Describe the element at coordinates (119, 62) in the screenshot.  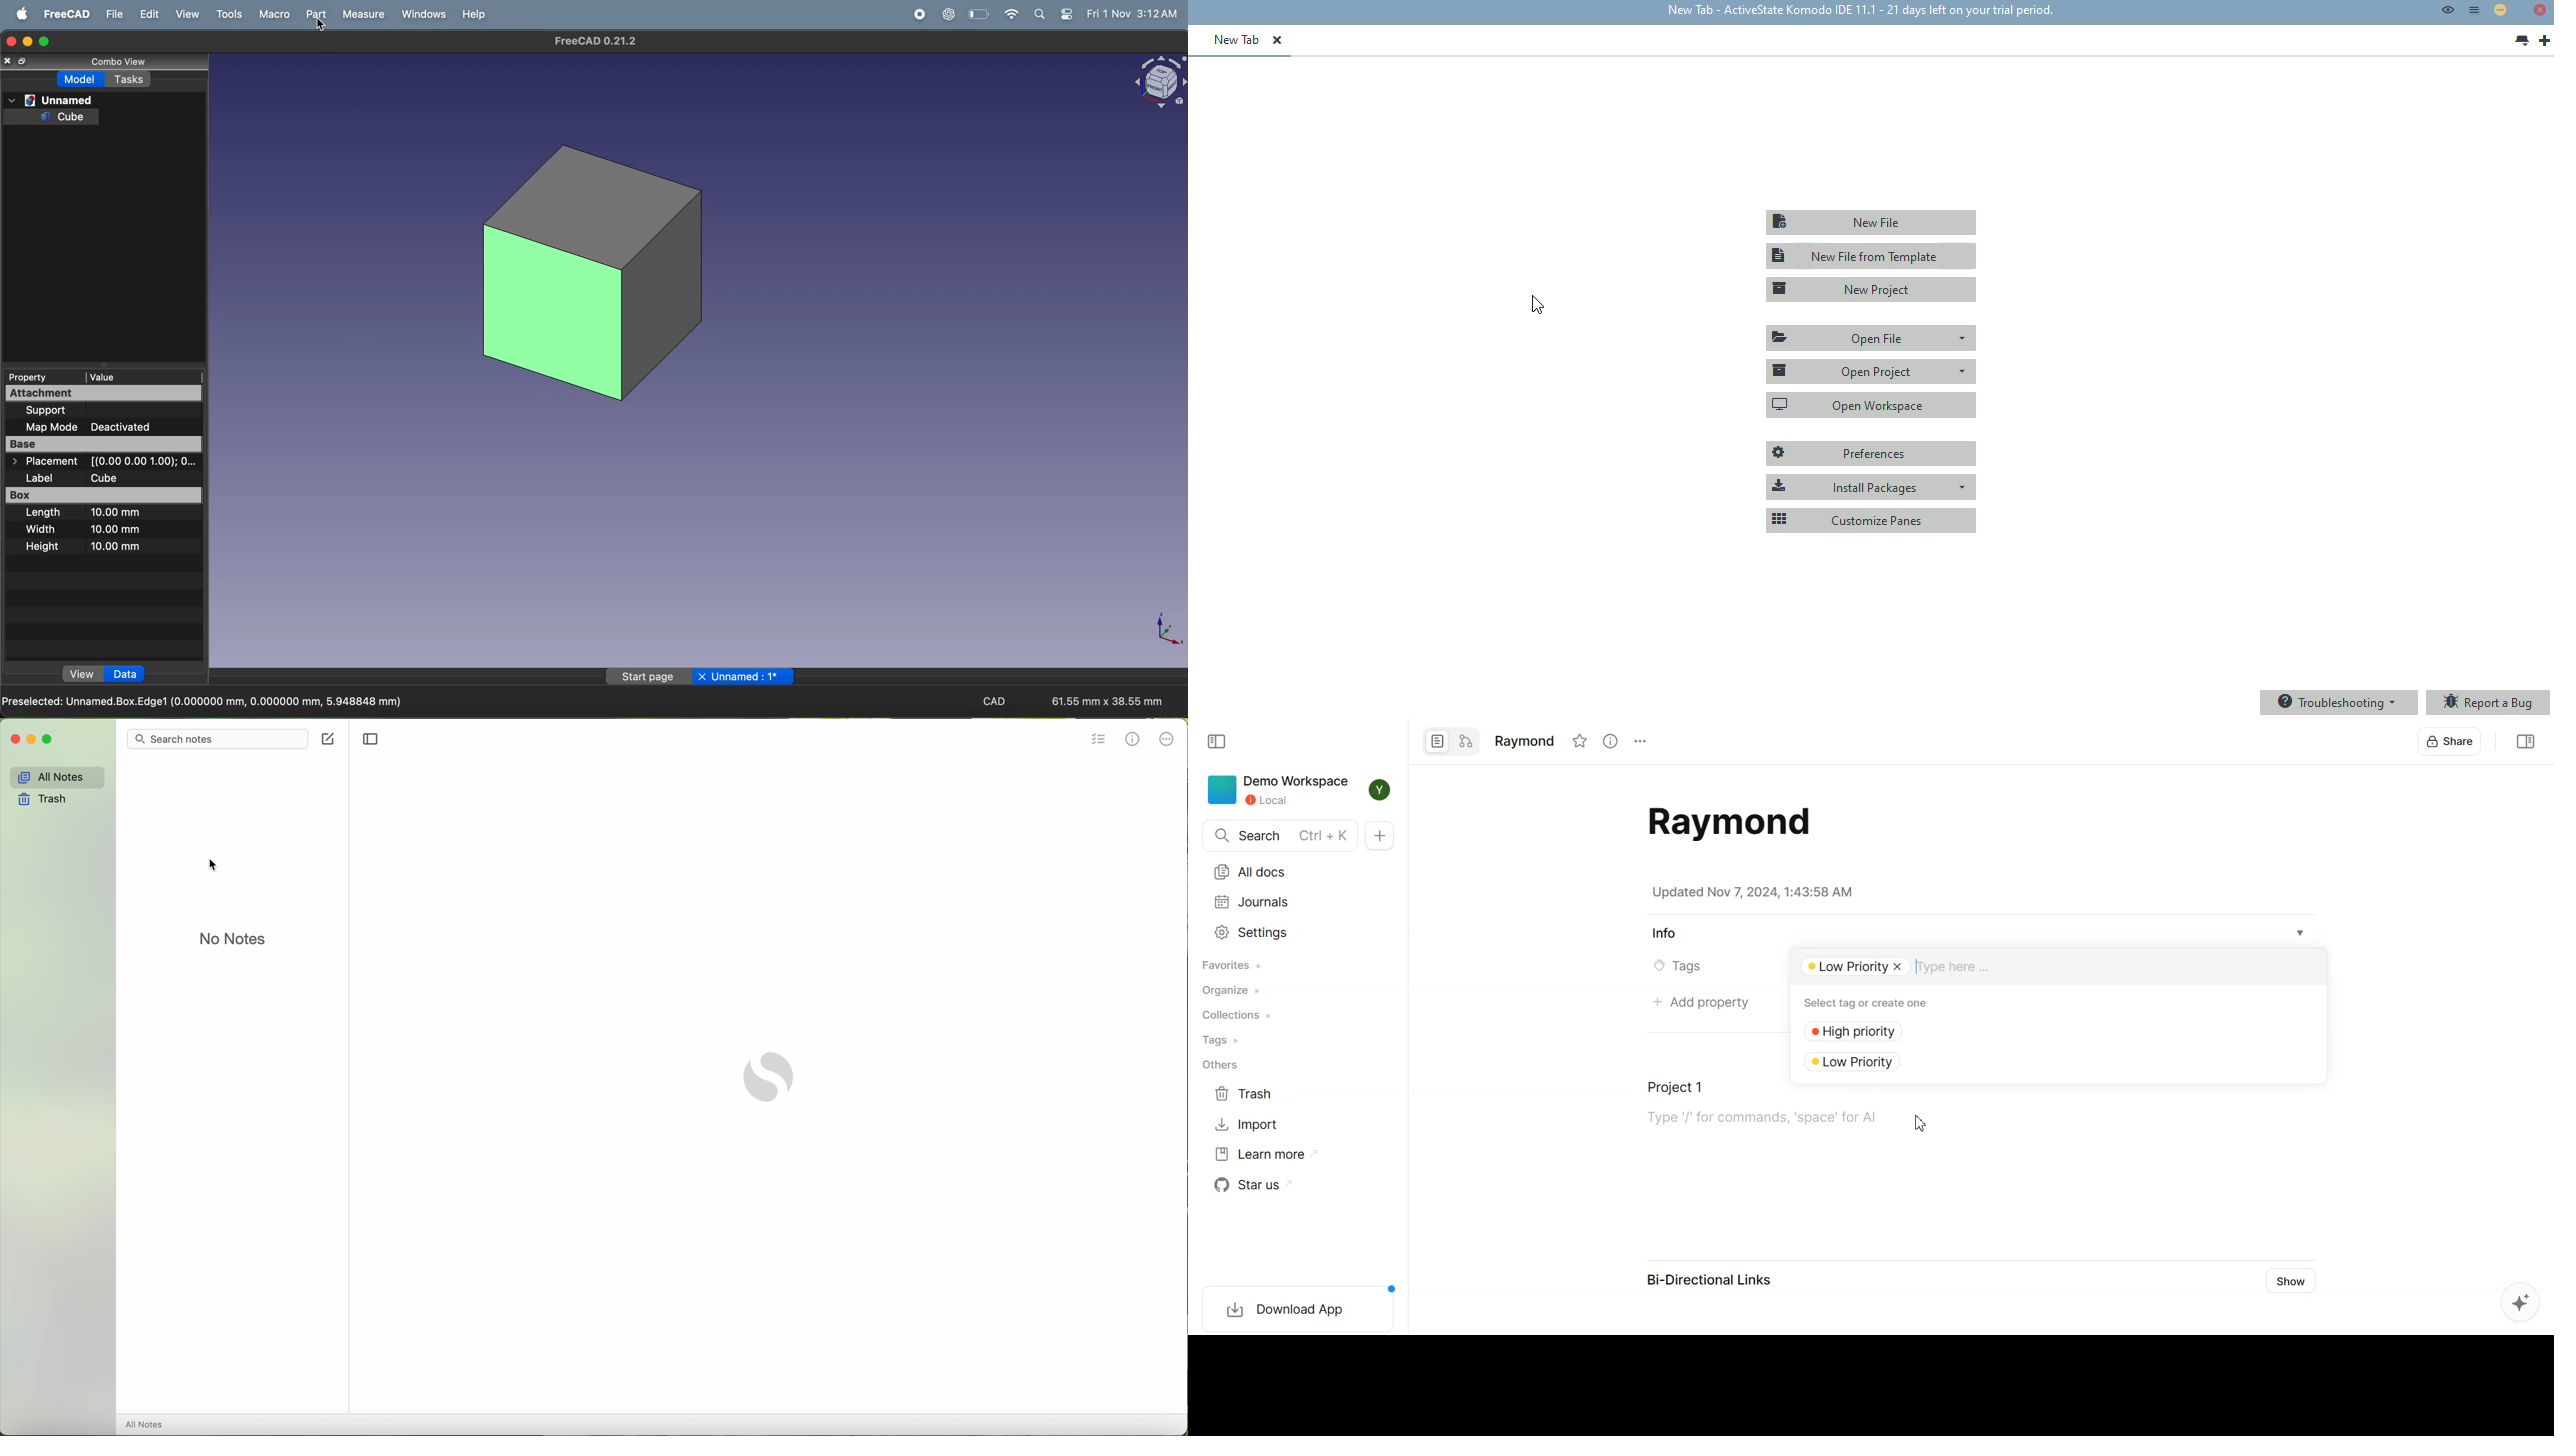
I see `combo view` at that location.